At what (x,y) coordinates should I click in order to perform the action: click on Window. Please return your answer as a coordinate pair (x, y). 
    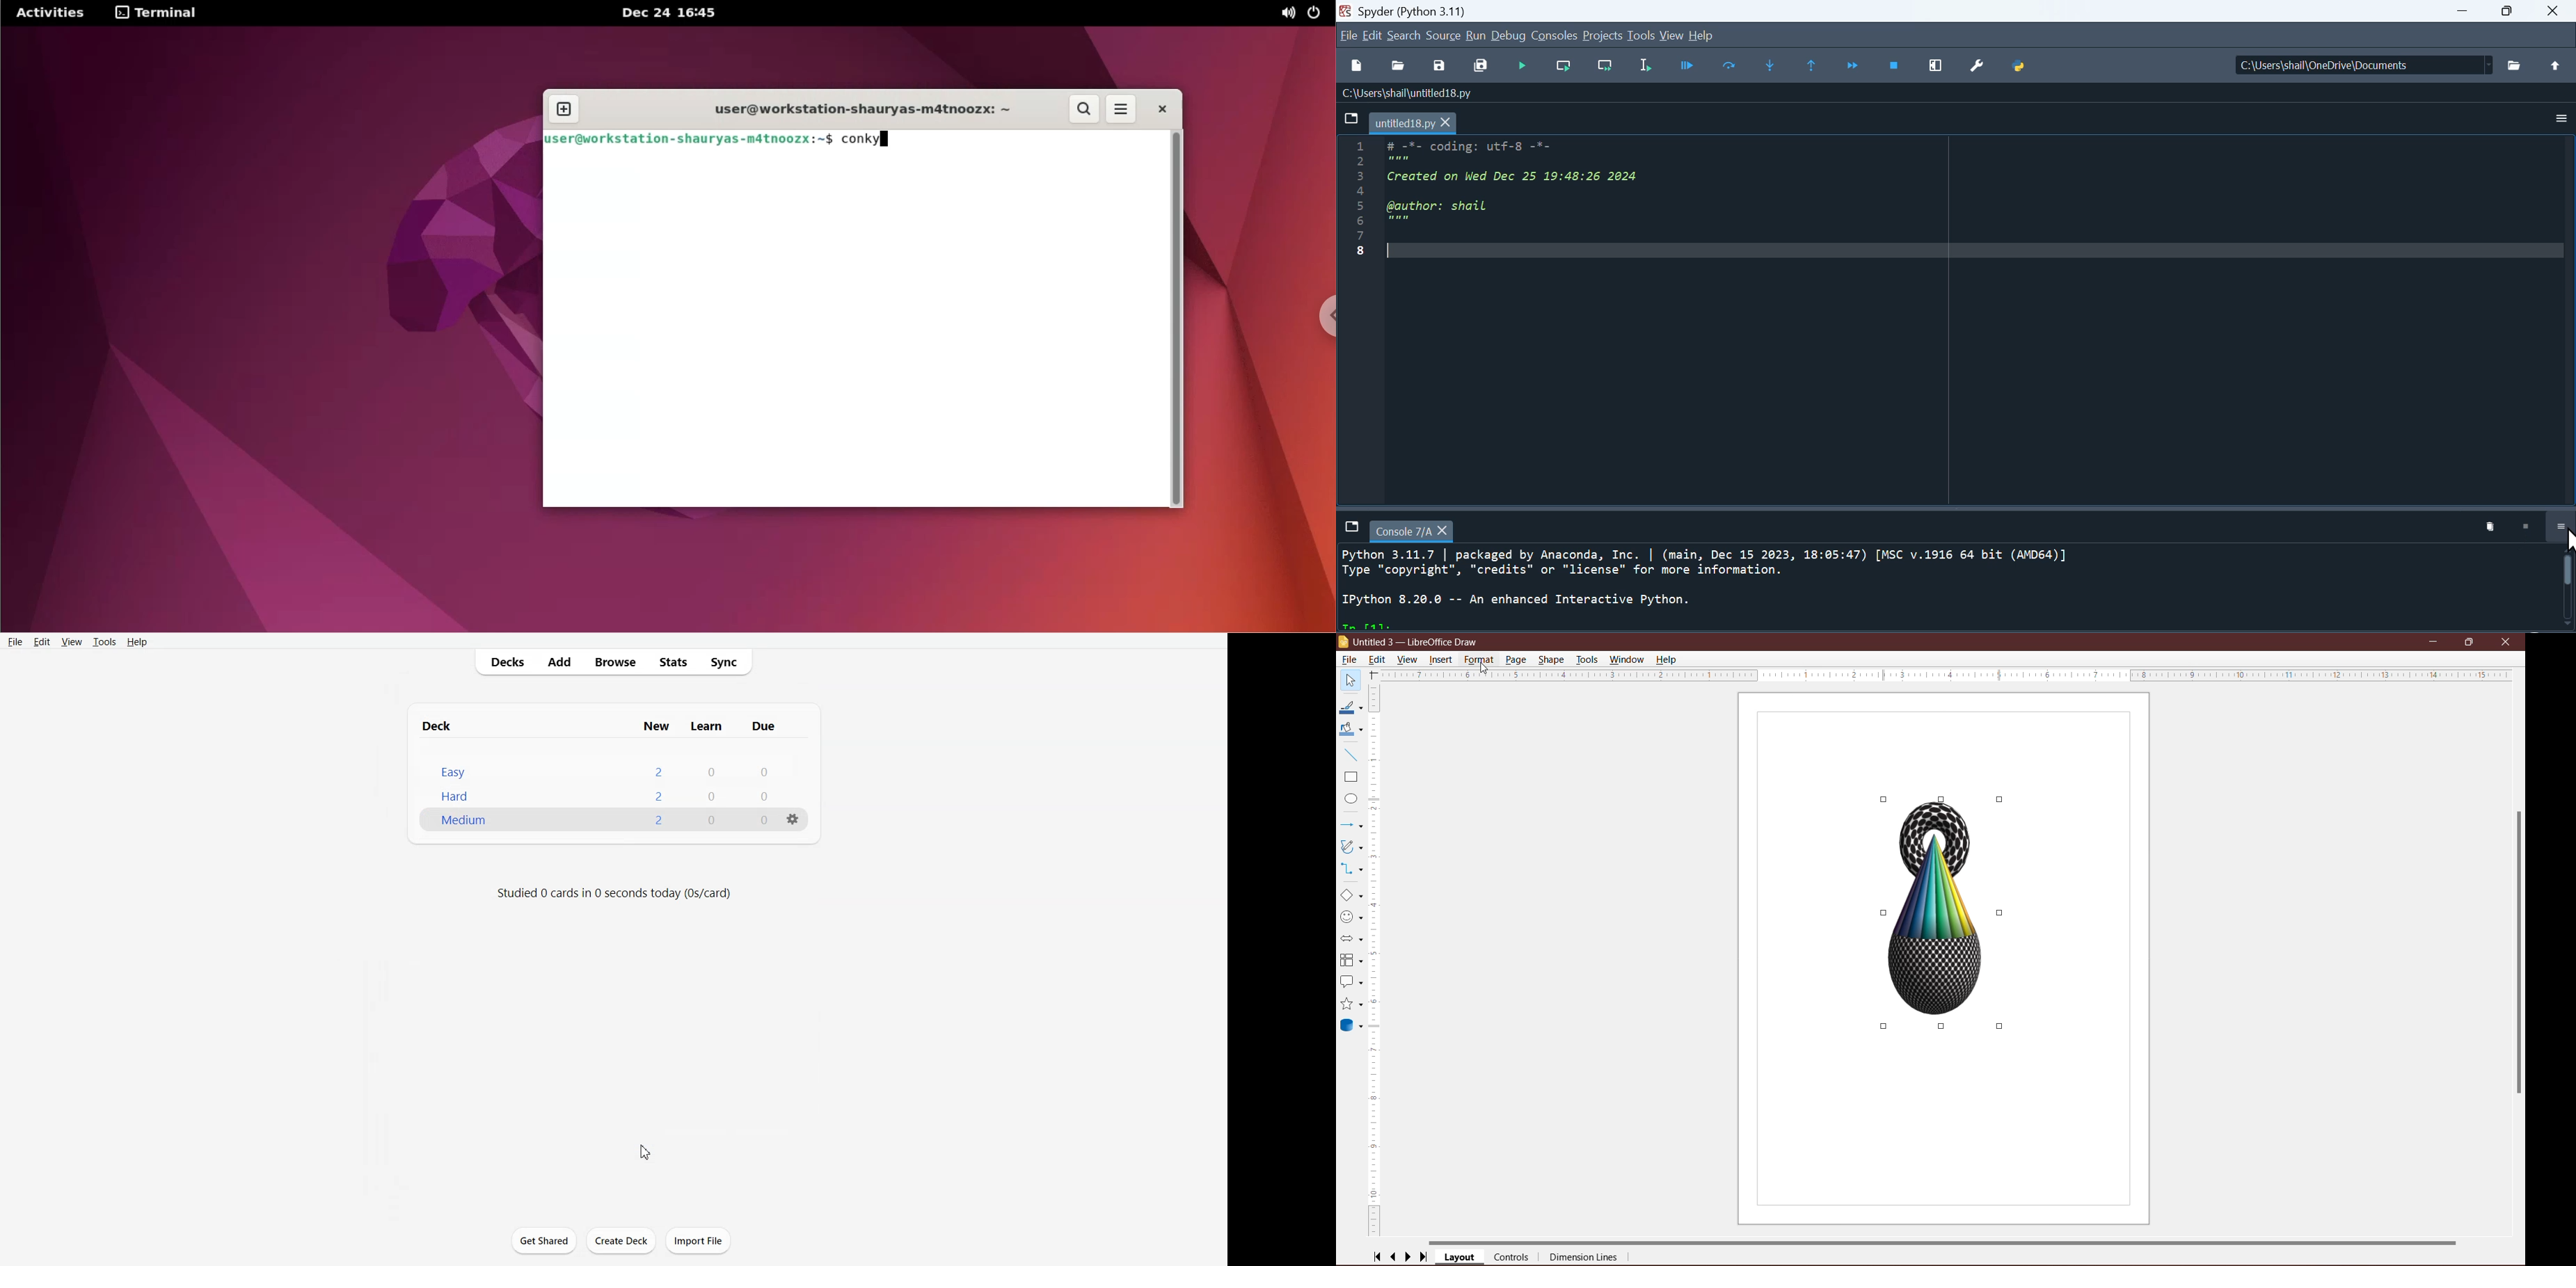
    Looking at the image, I should click on (1628, 660).